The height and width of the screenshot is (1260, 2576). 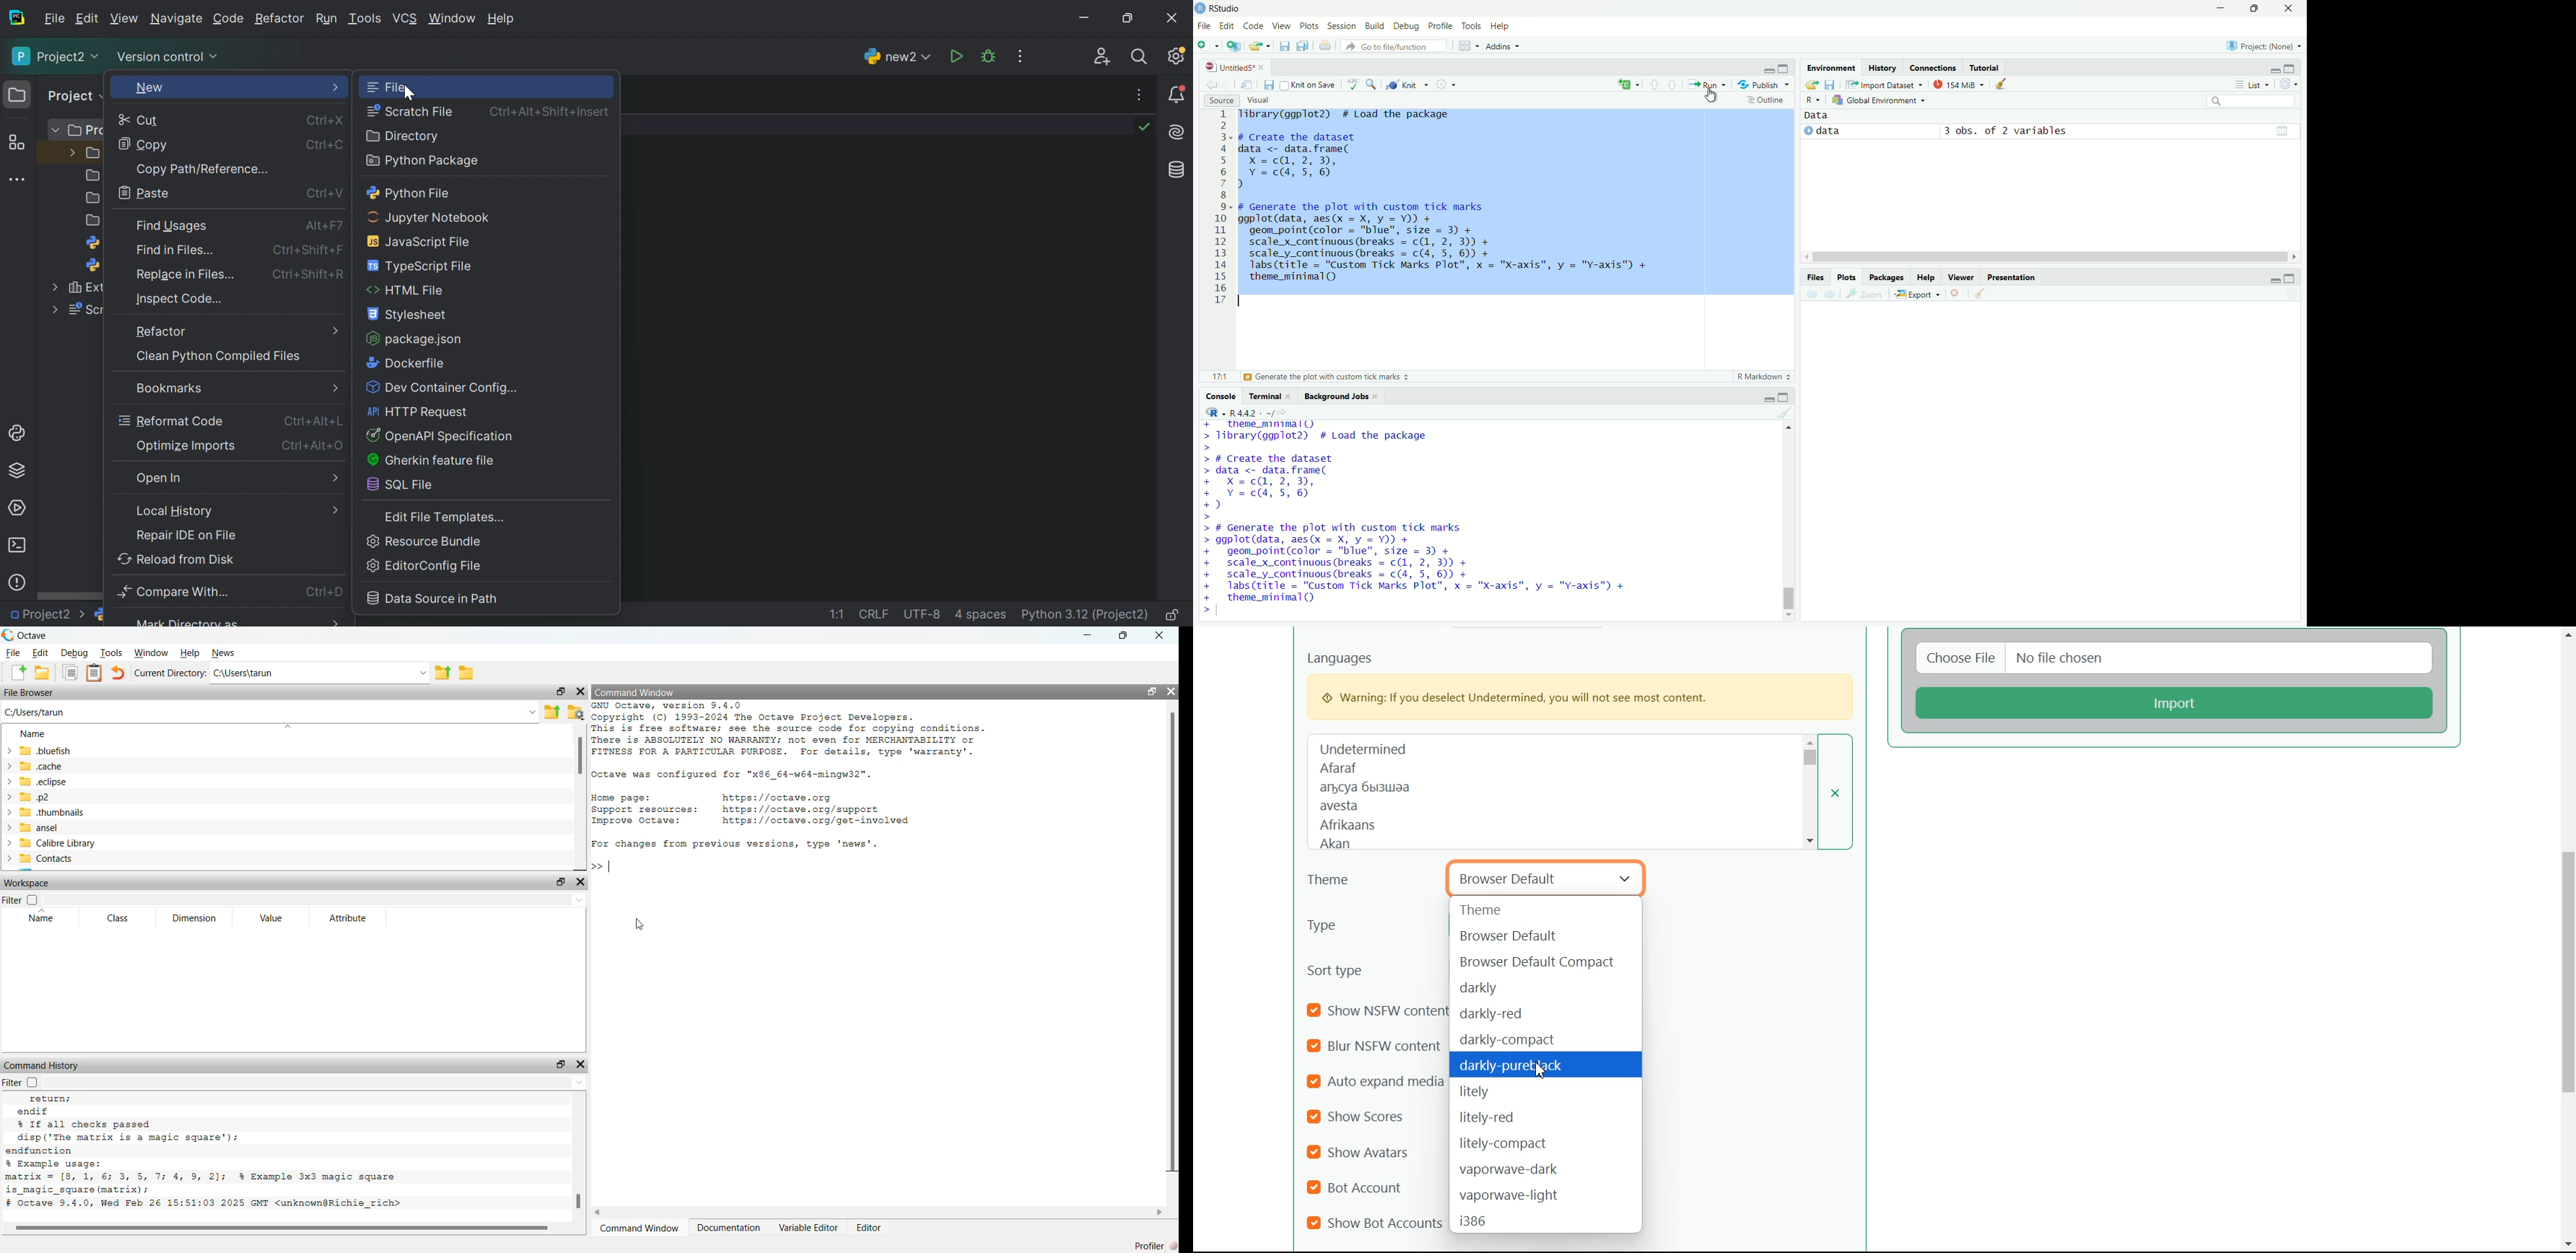 What do you see at coordinates (1373, 85) in the screenshot?
I see `find/replace` at bounding box center [1373, 85].